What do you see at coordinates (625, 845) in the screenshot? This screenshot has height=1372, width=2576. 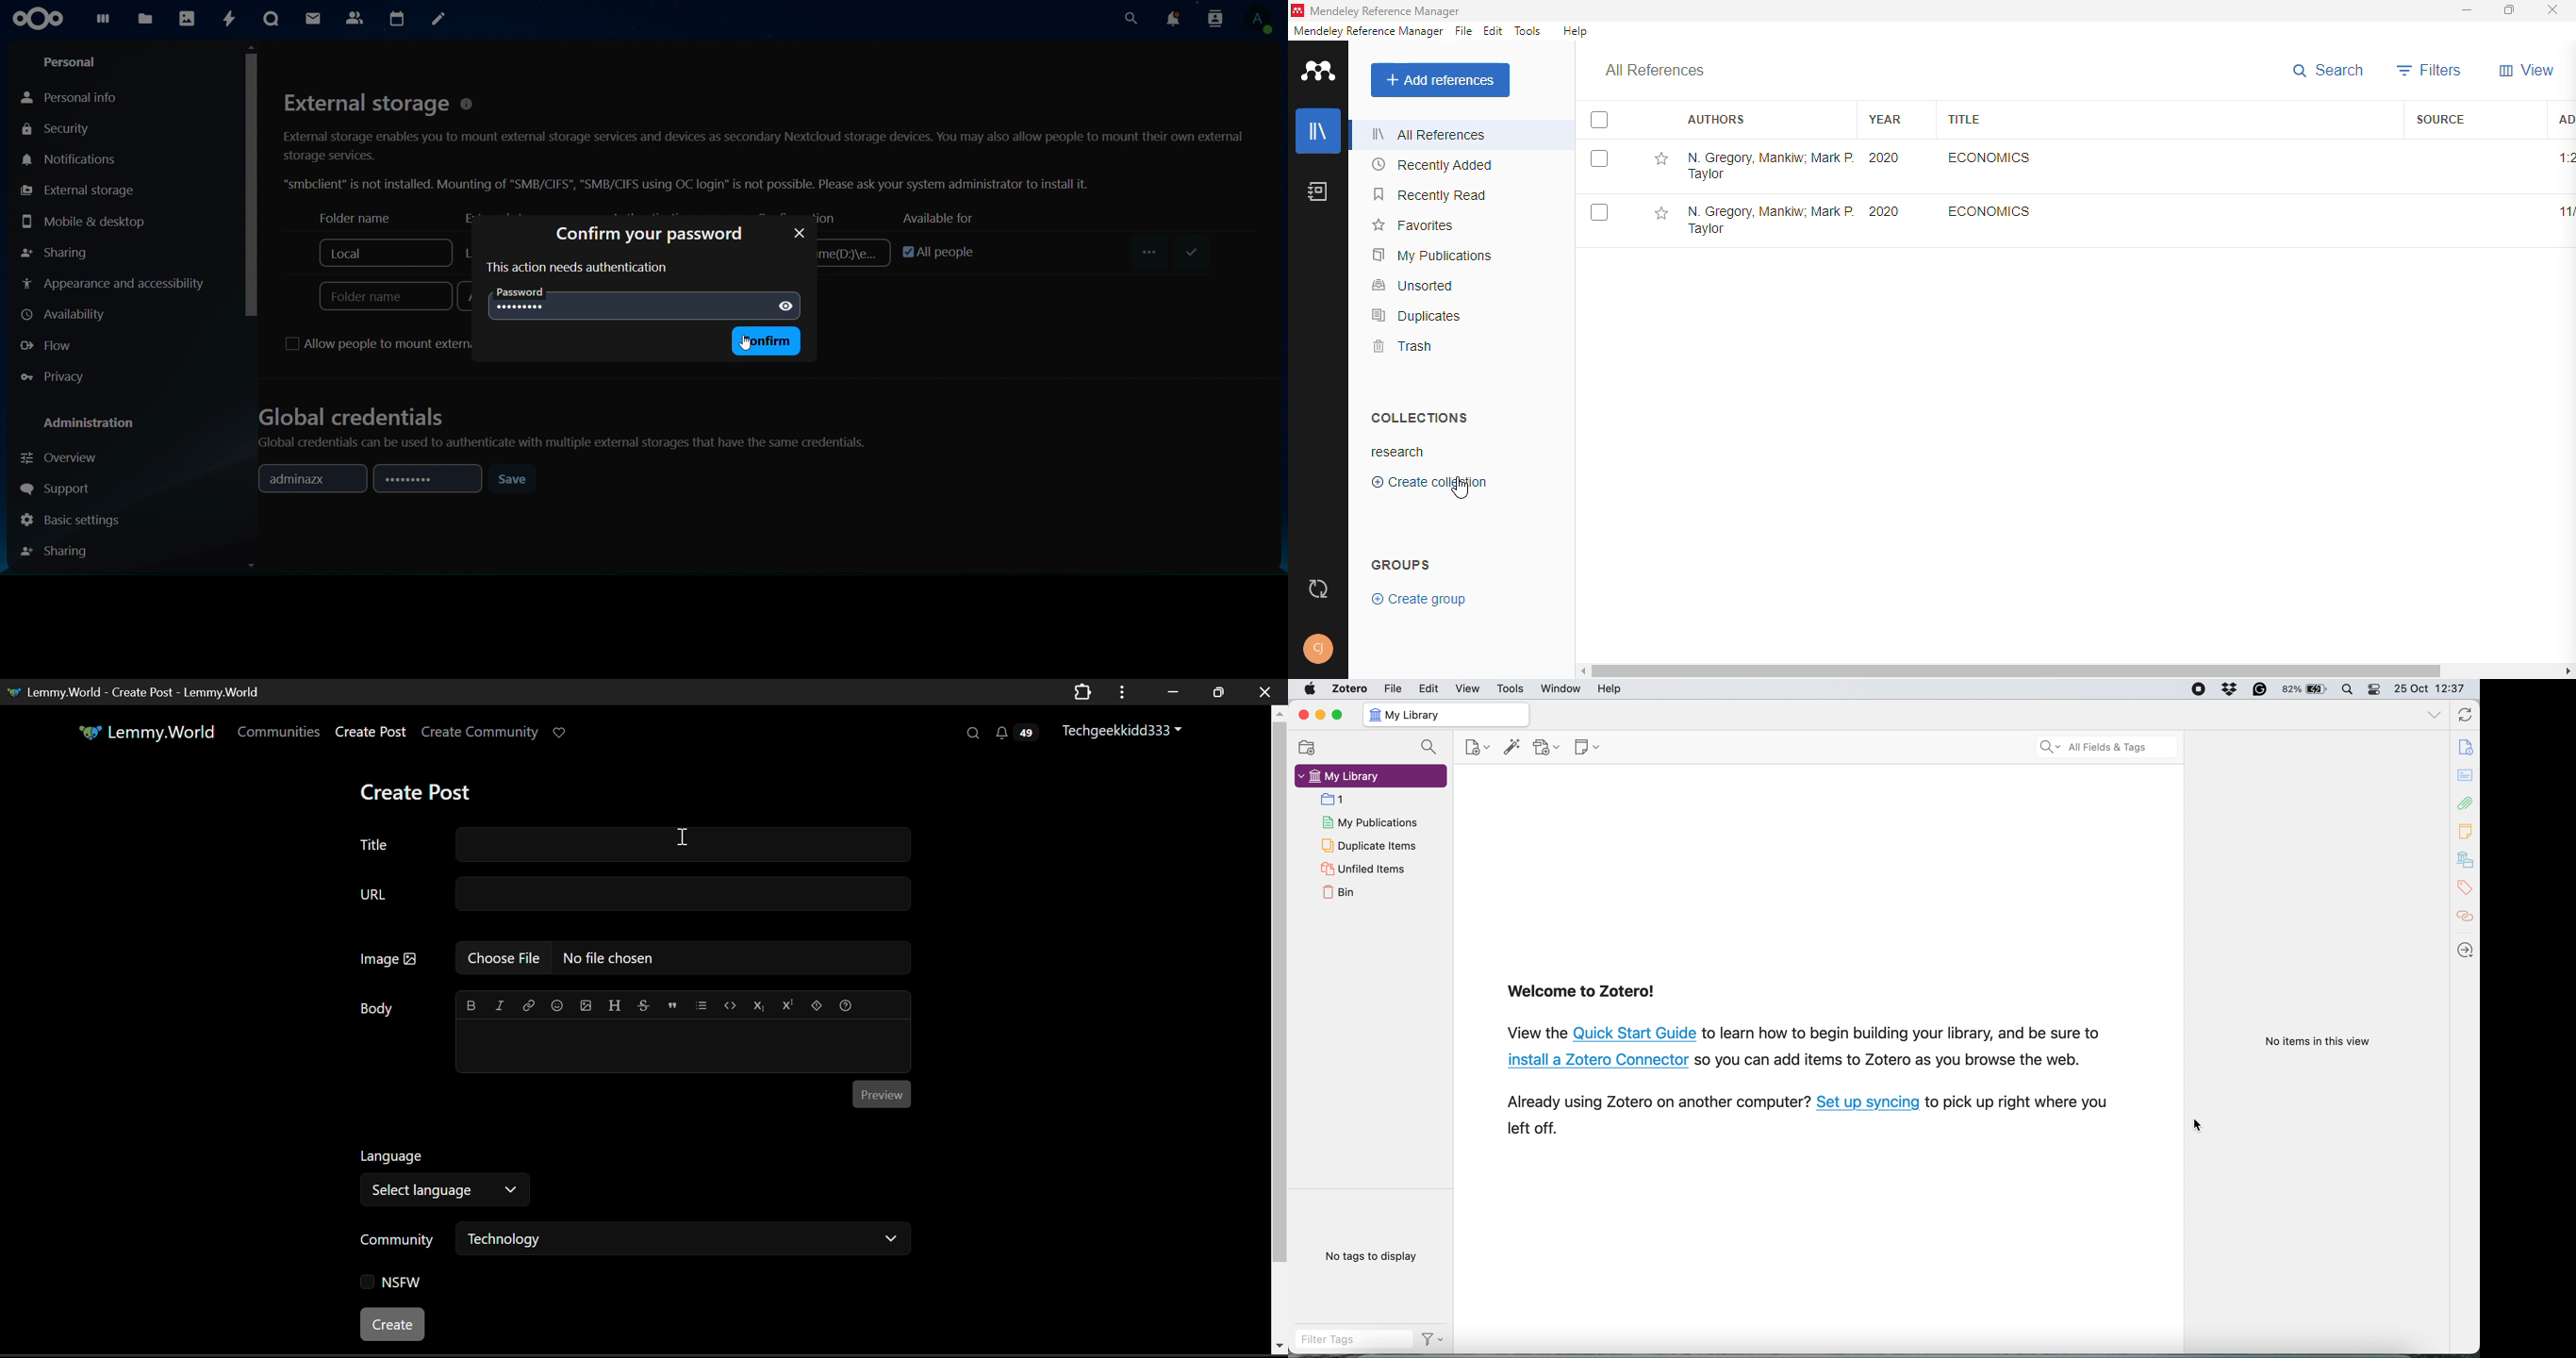 I see `Post Title Textbox Field` at bounding box center [625, 845].